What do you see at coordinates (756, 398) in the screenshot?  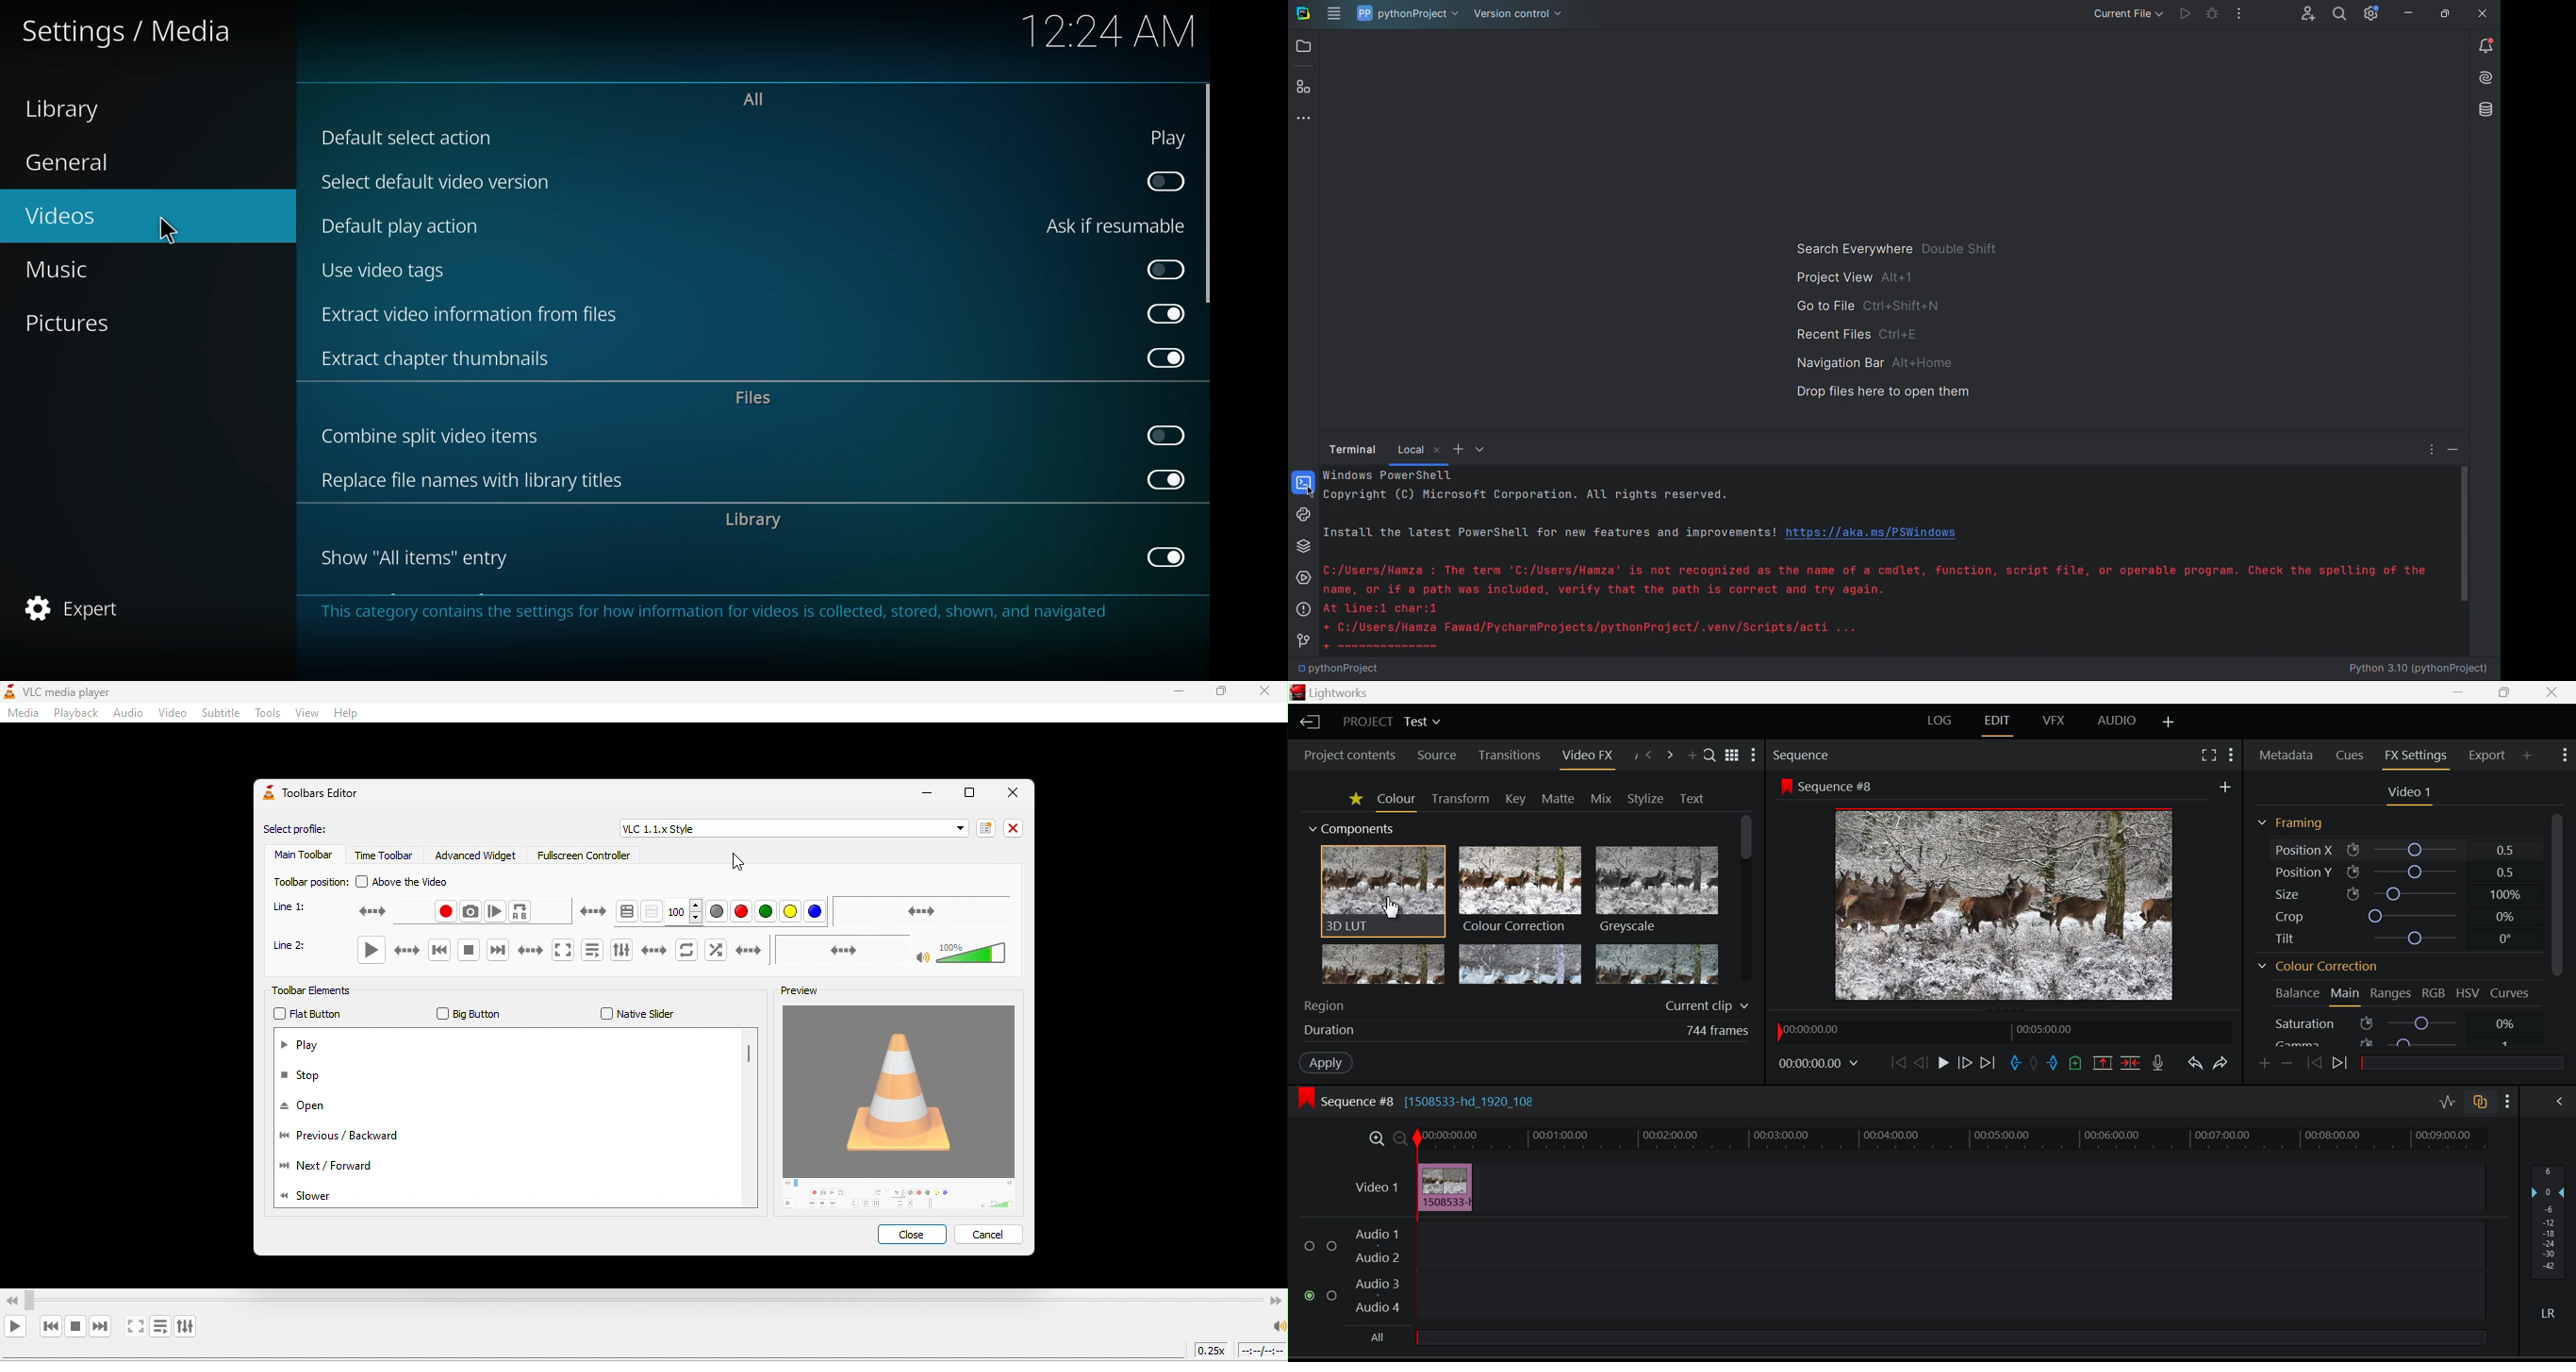 I see `files` at bounding box center [756, 398].